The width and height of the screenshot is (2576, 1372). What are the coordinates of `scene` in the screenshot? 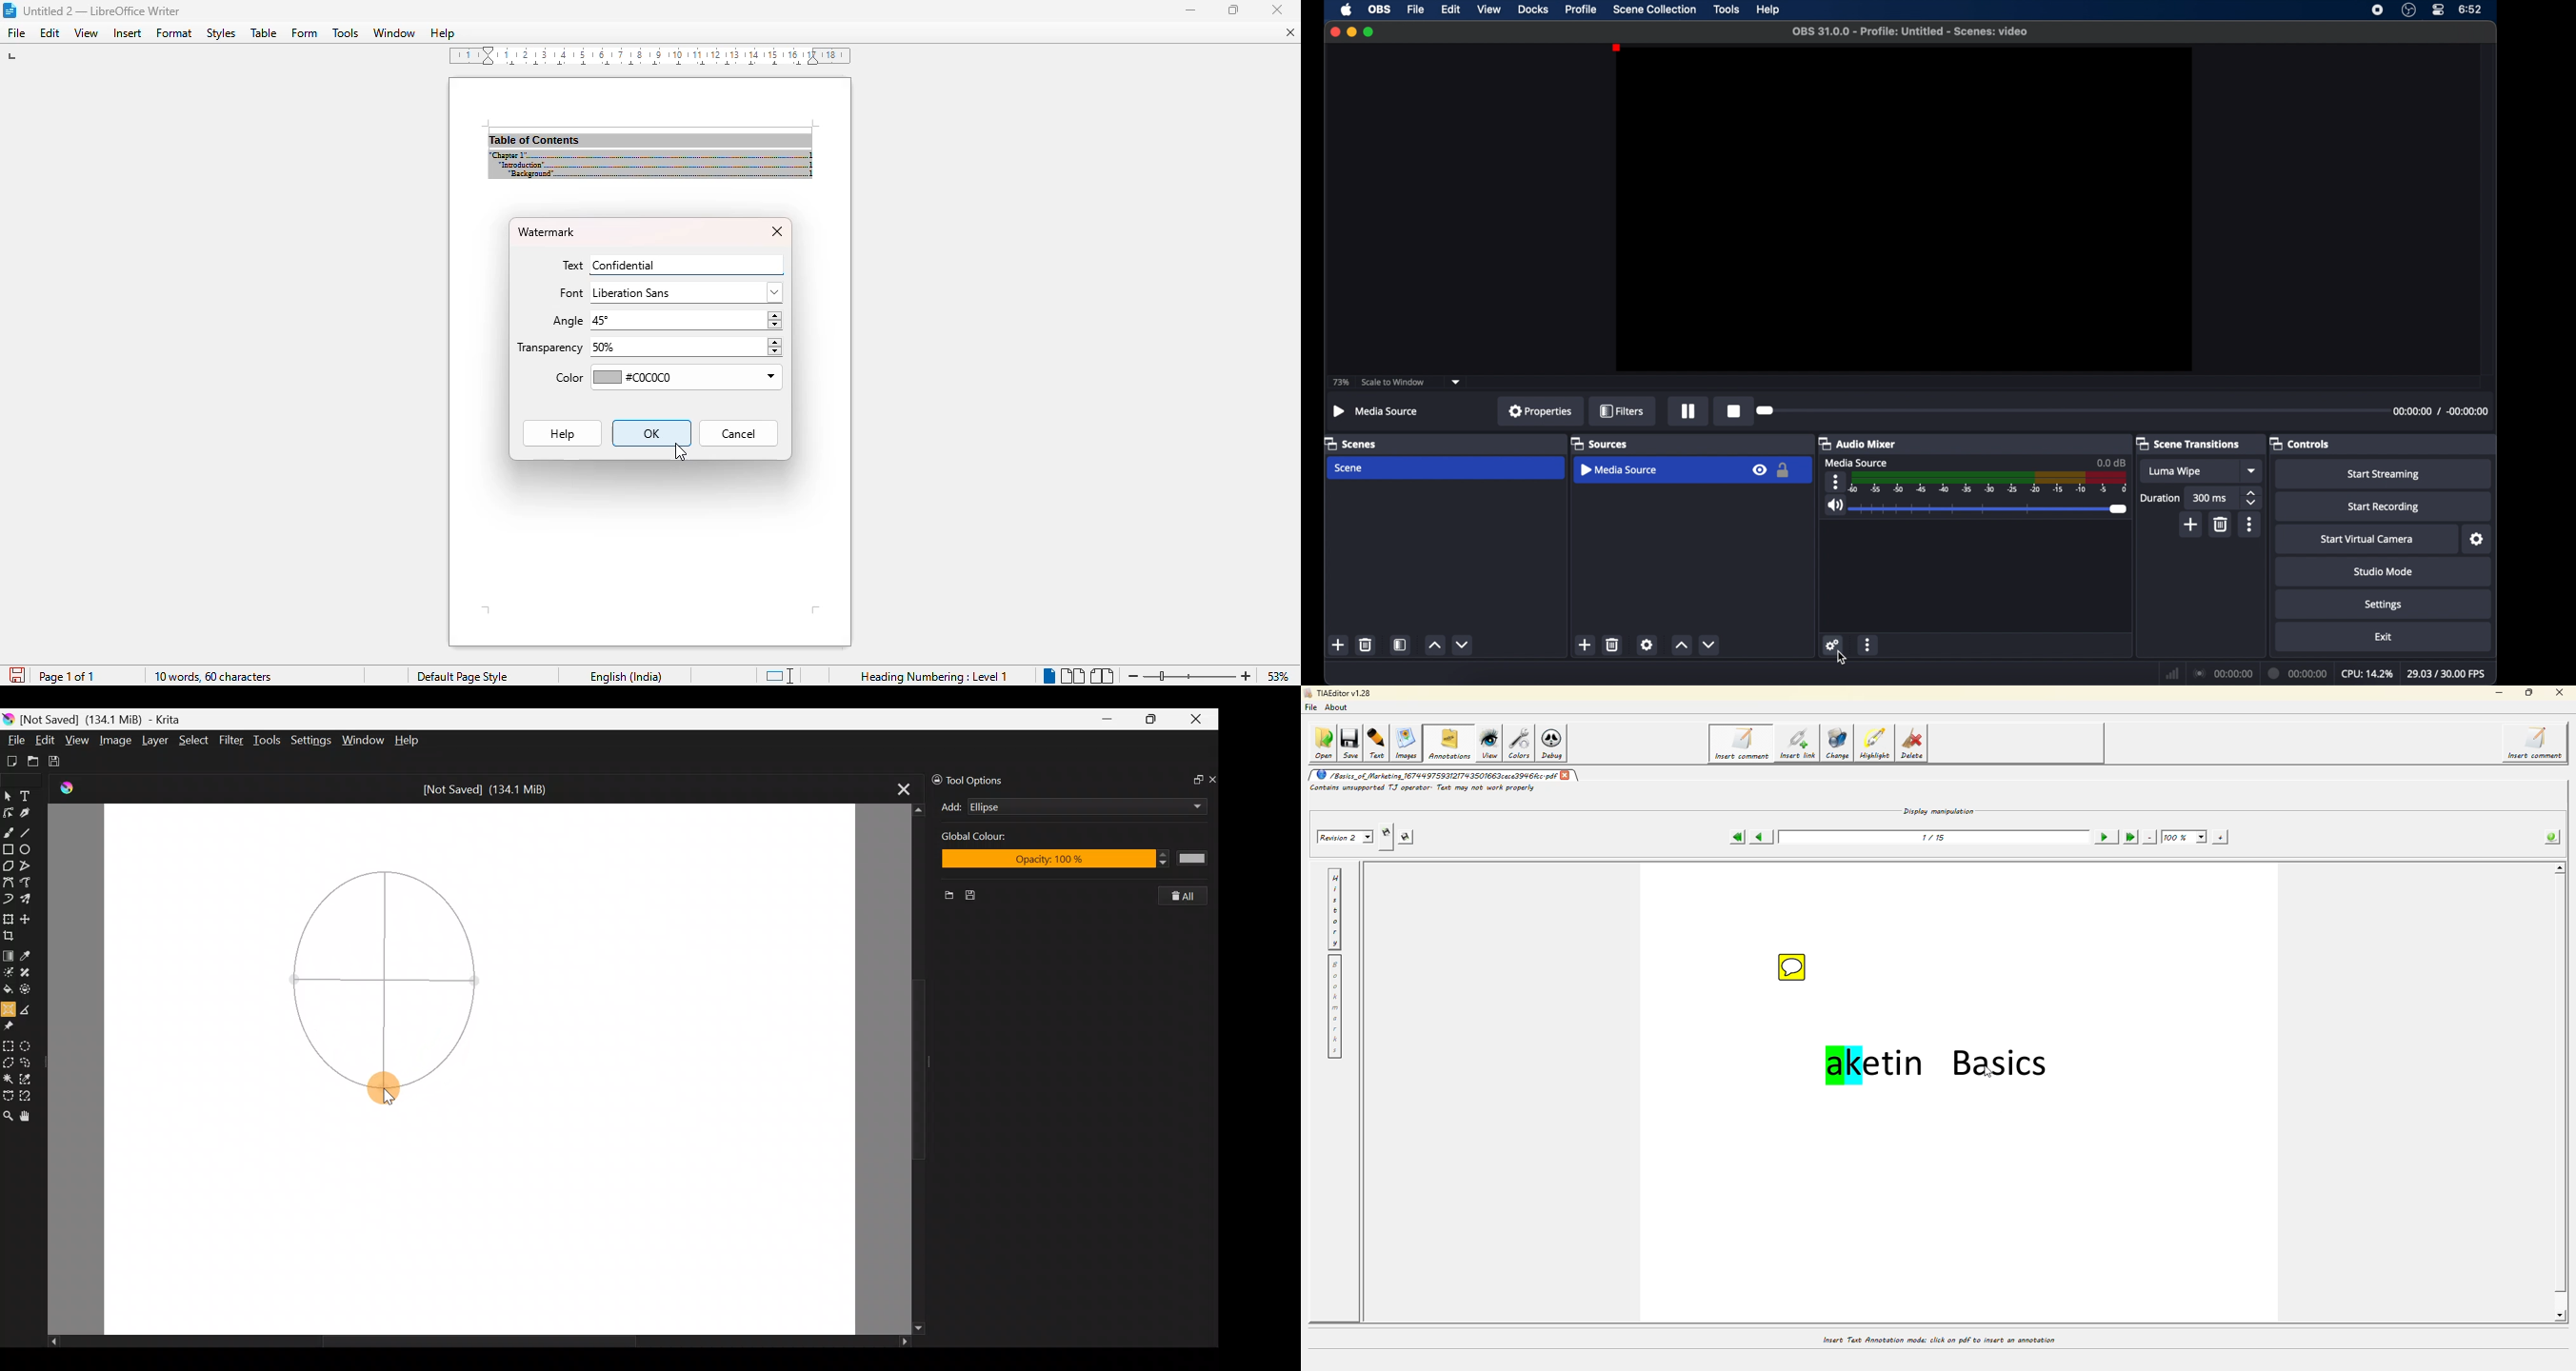 It's located at (1350, 468).